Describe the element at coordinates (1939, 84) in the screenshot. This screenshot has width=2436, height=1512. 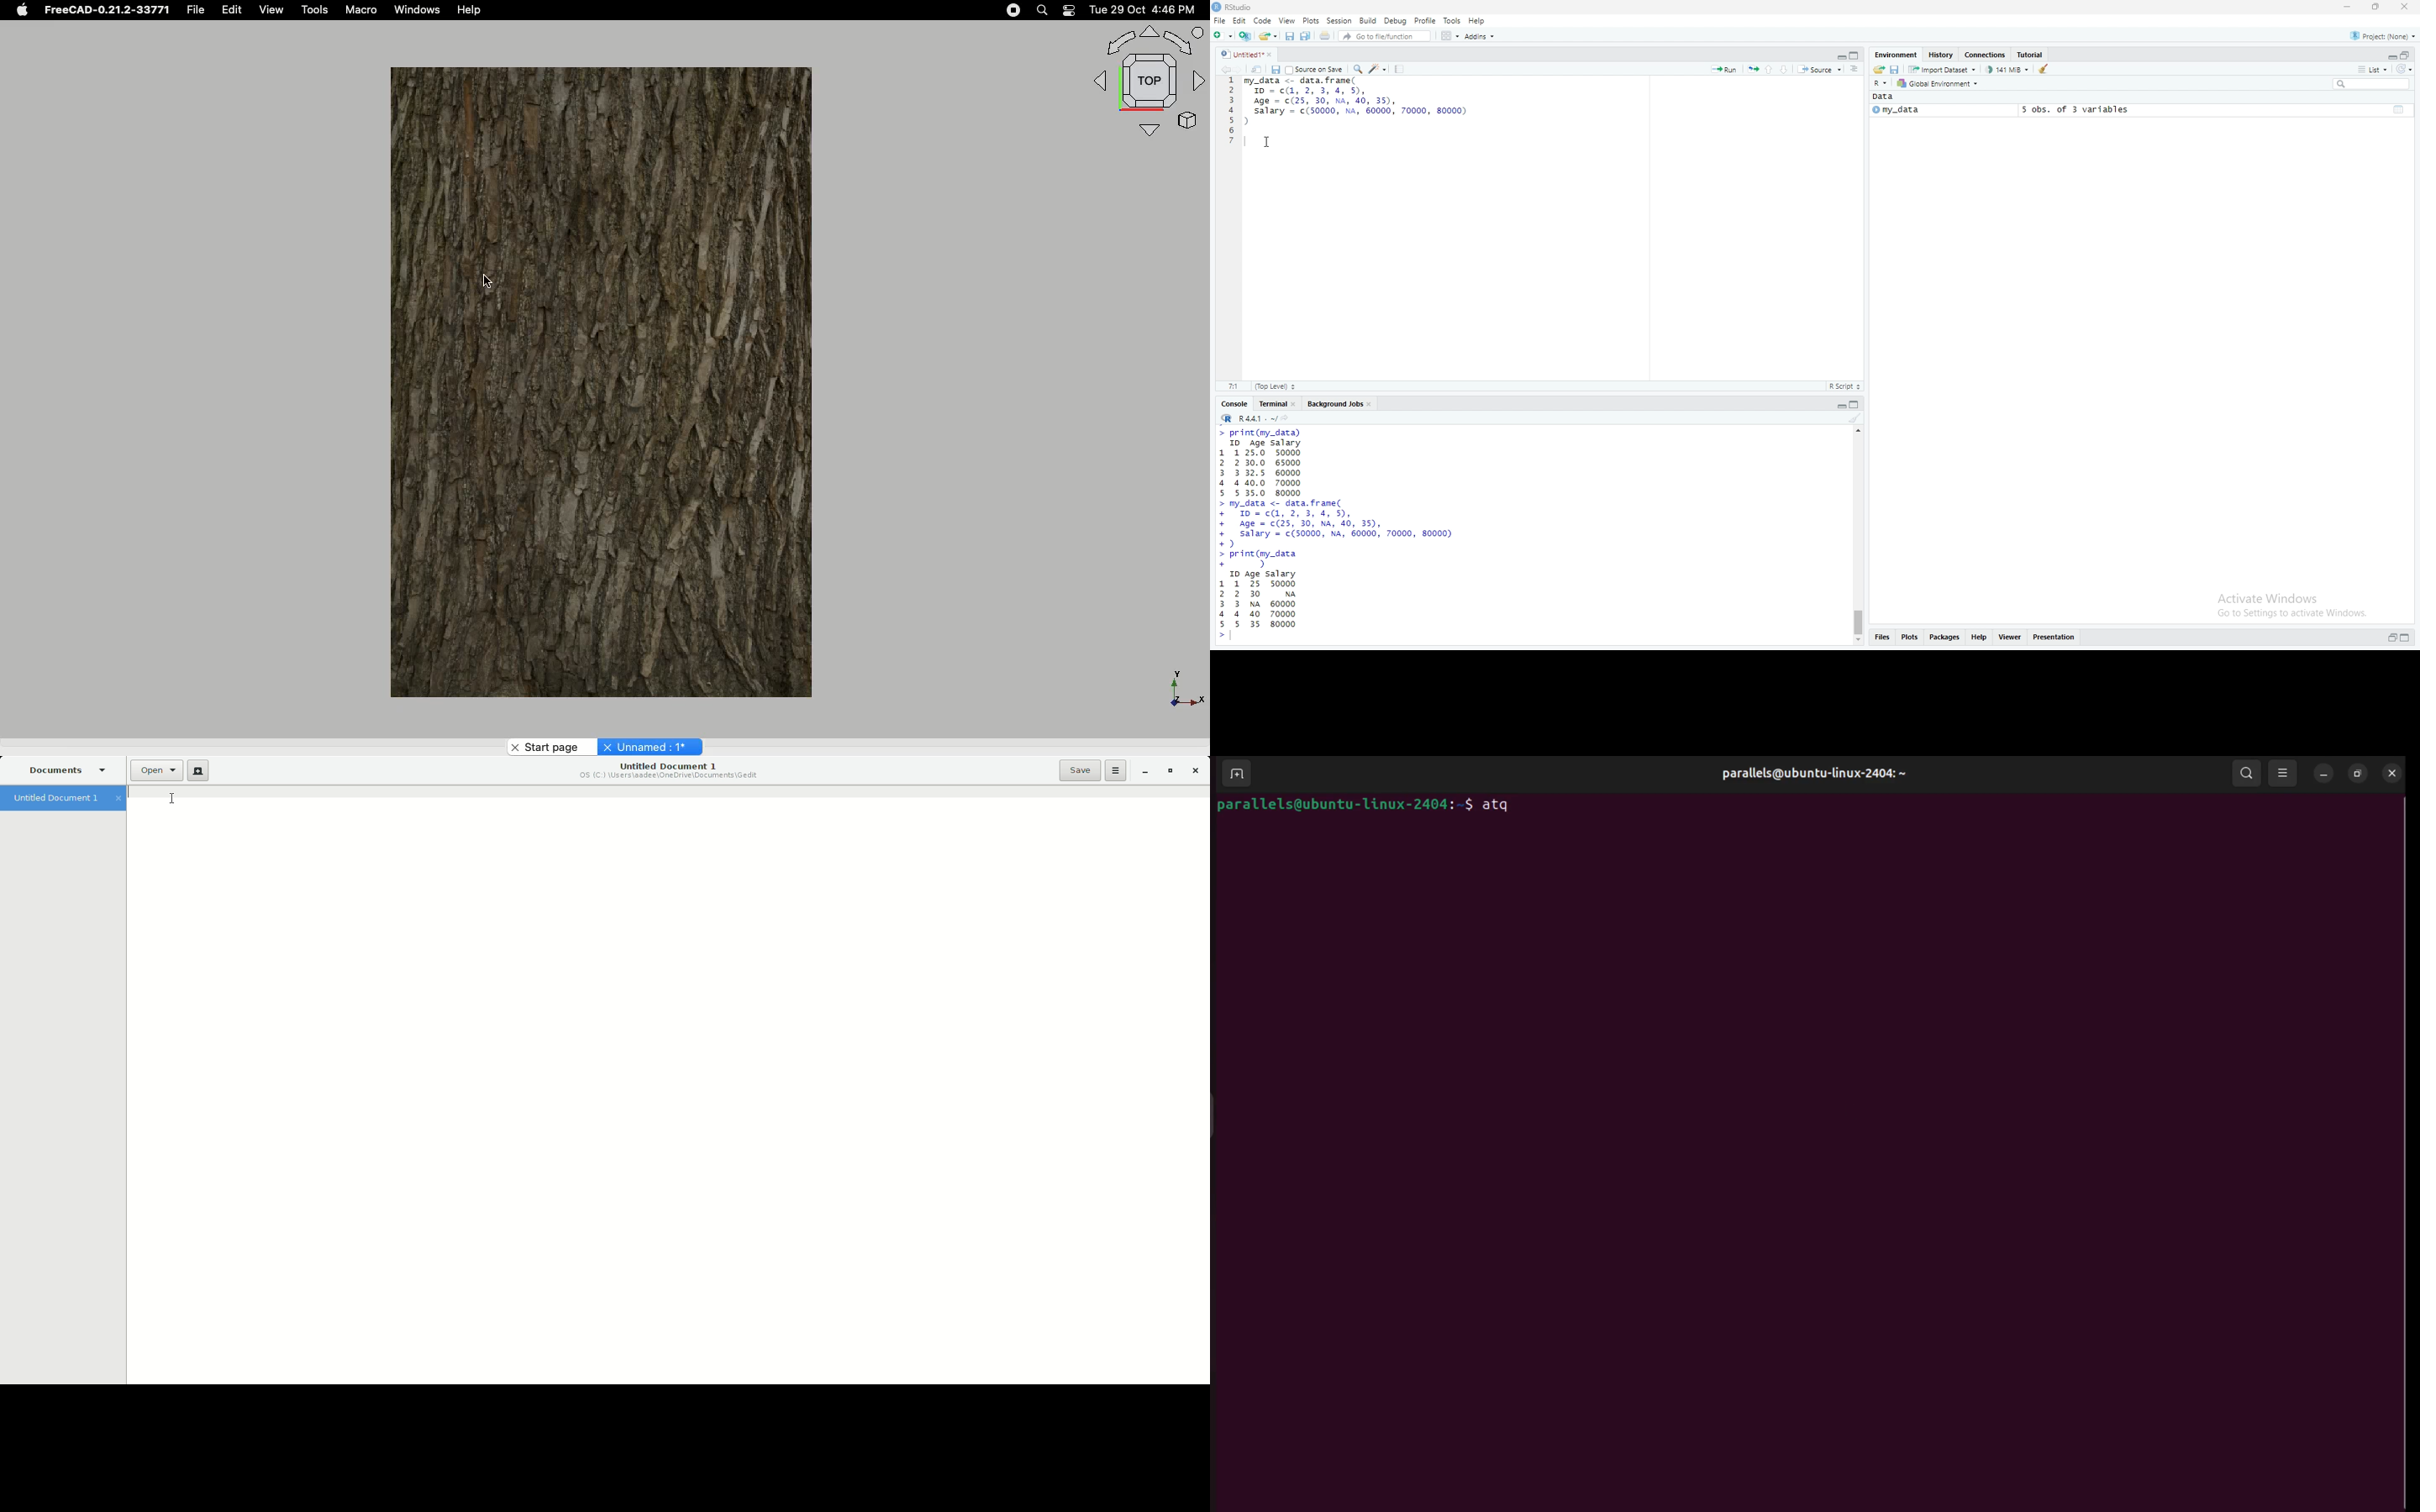
I see `global environment` at that location.